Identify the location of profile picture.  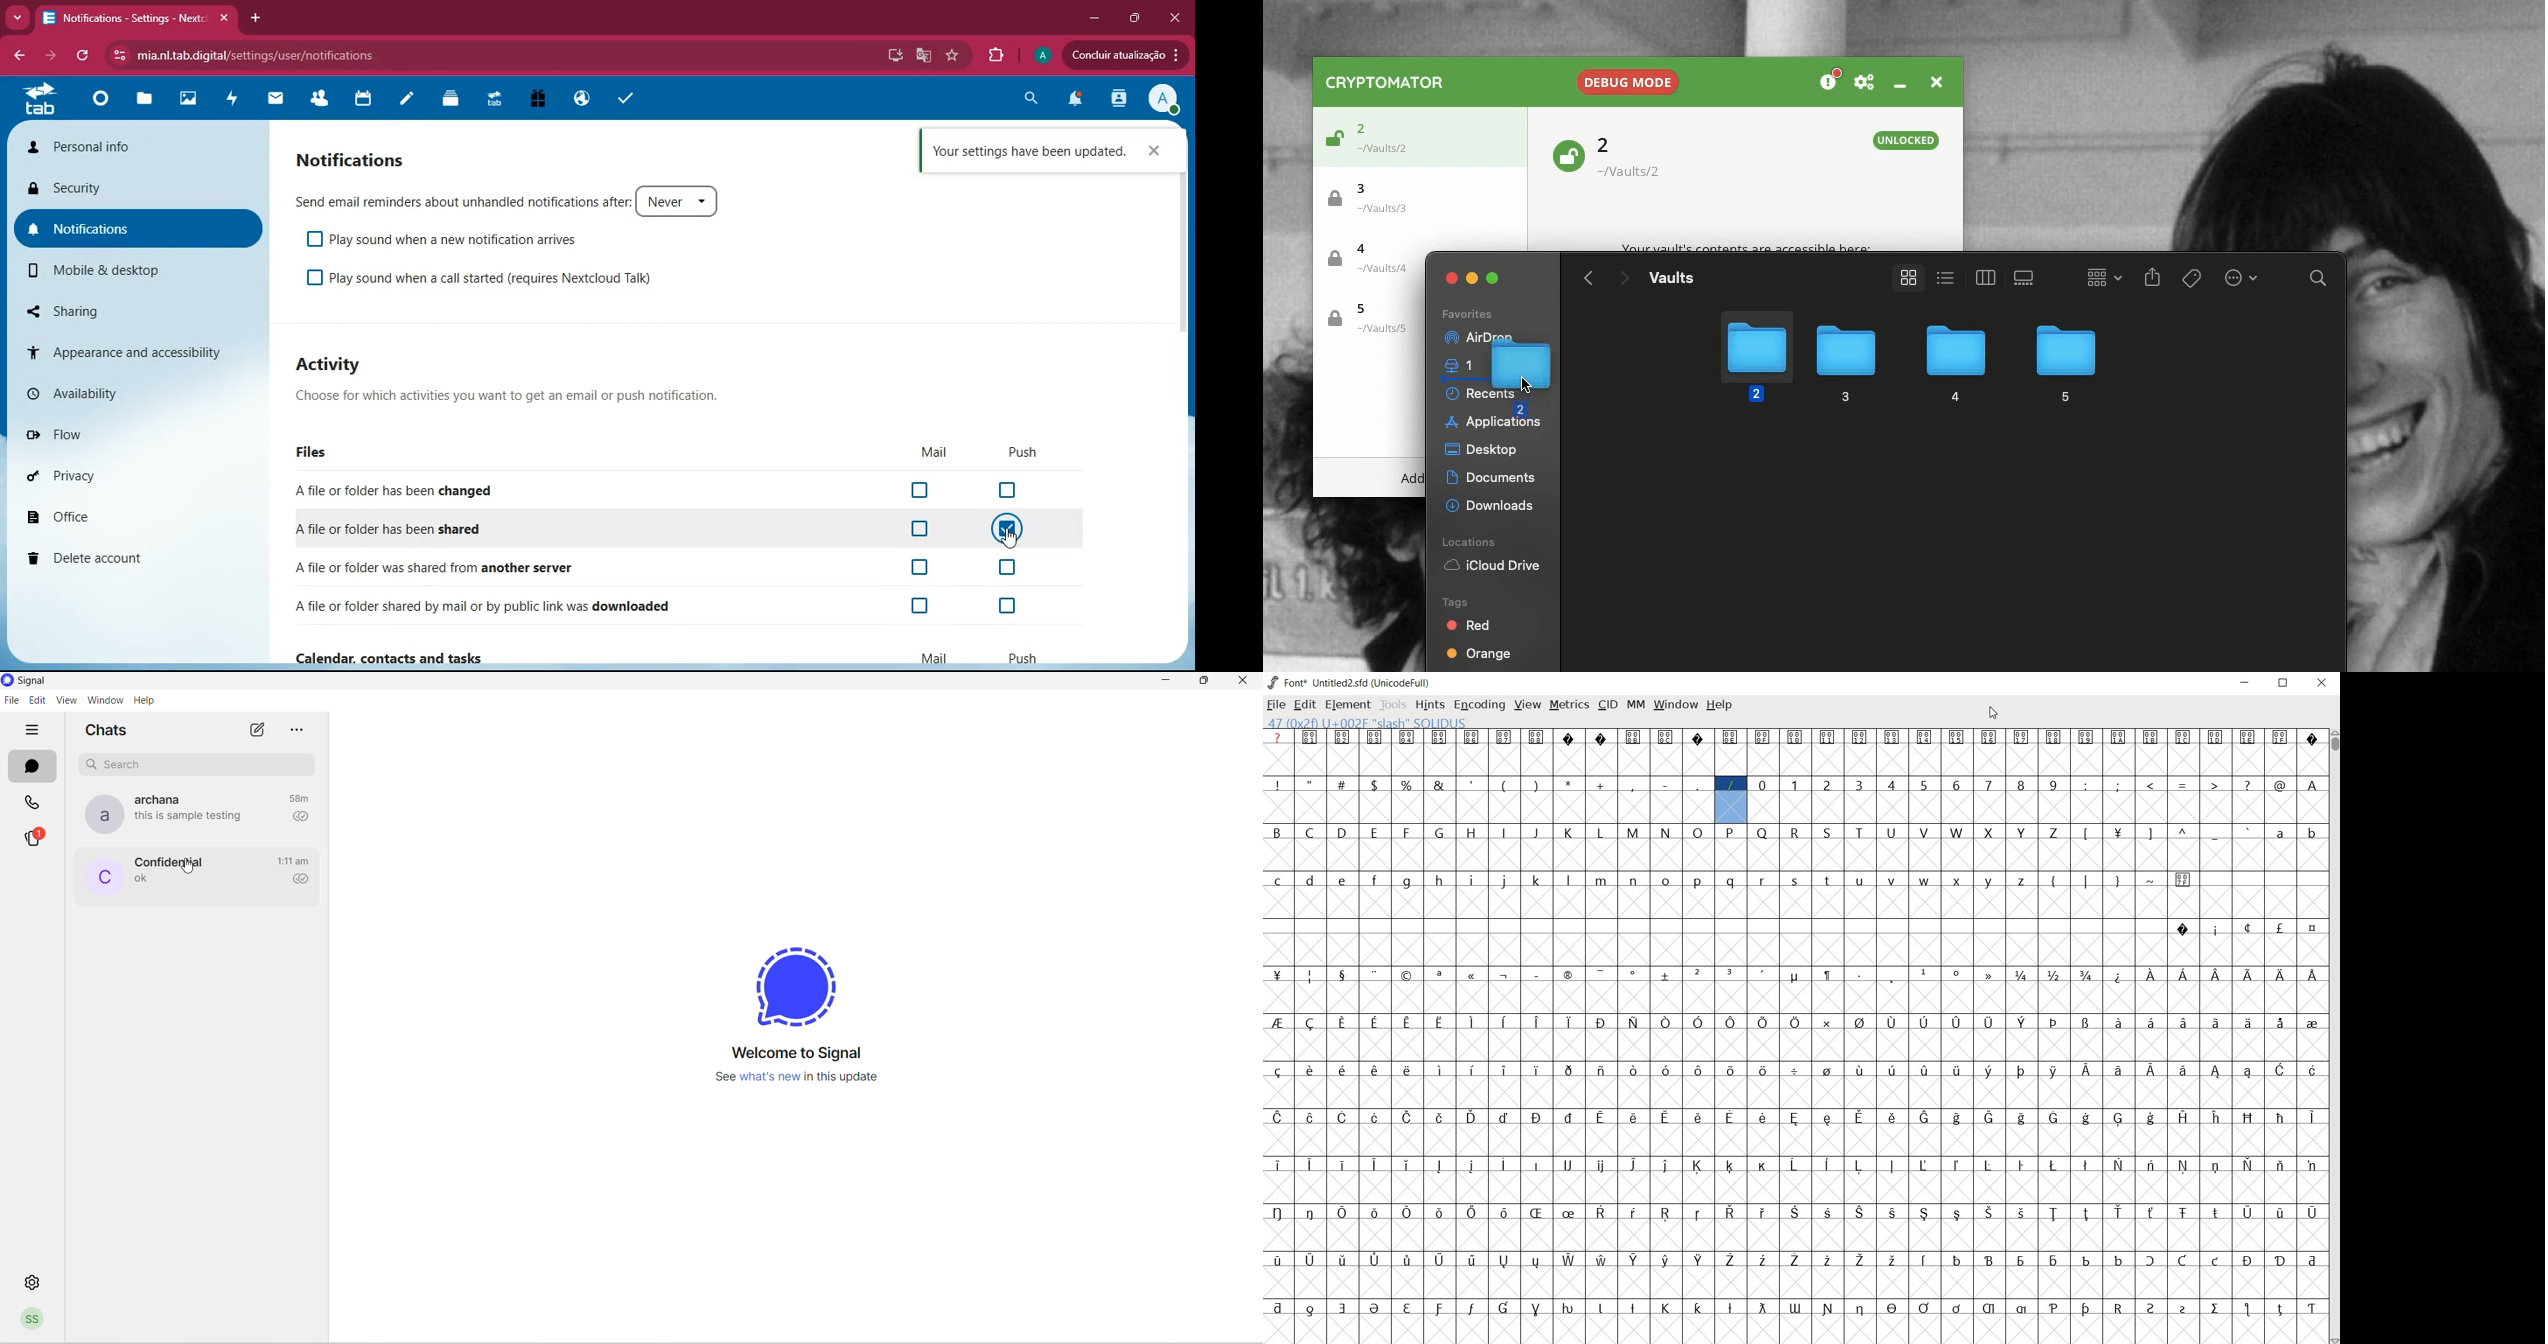
(36, 1324).